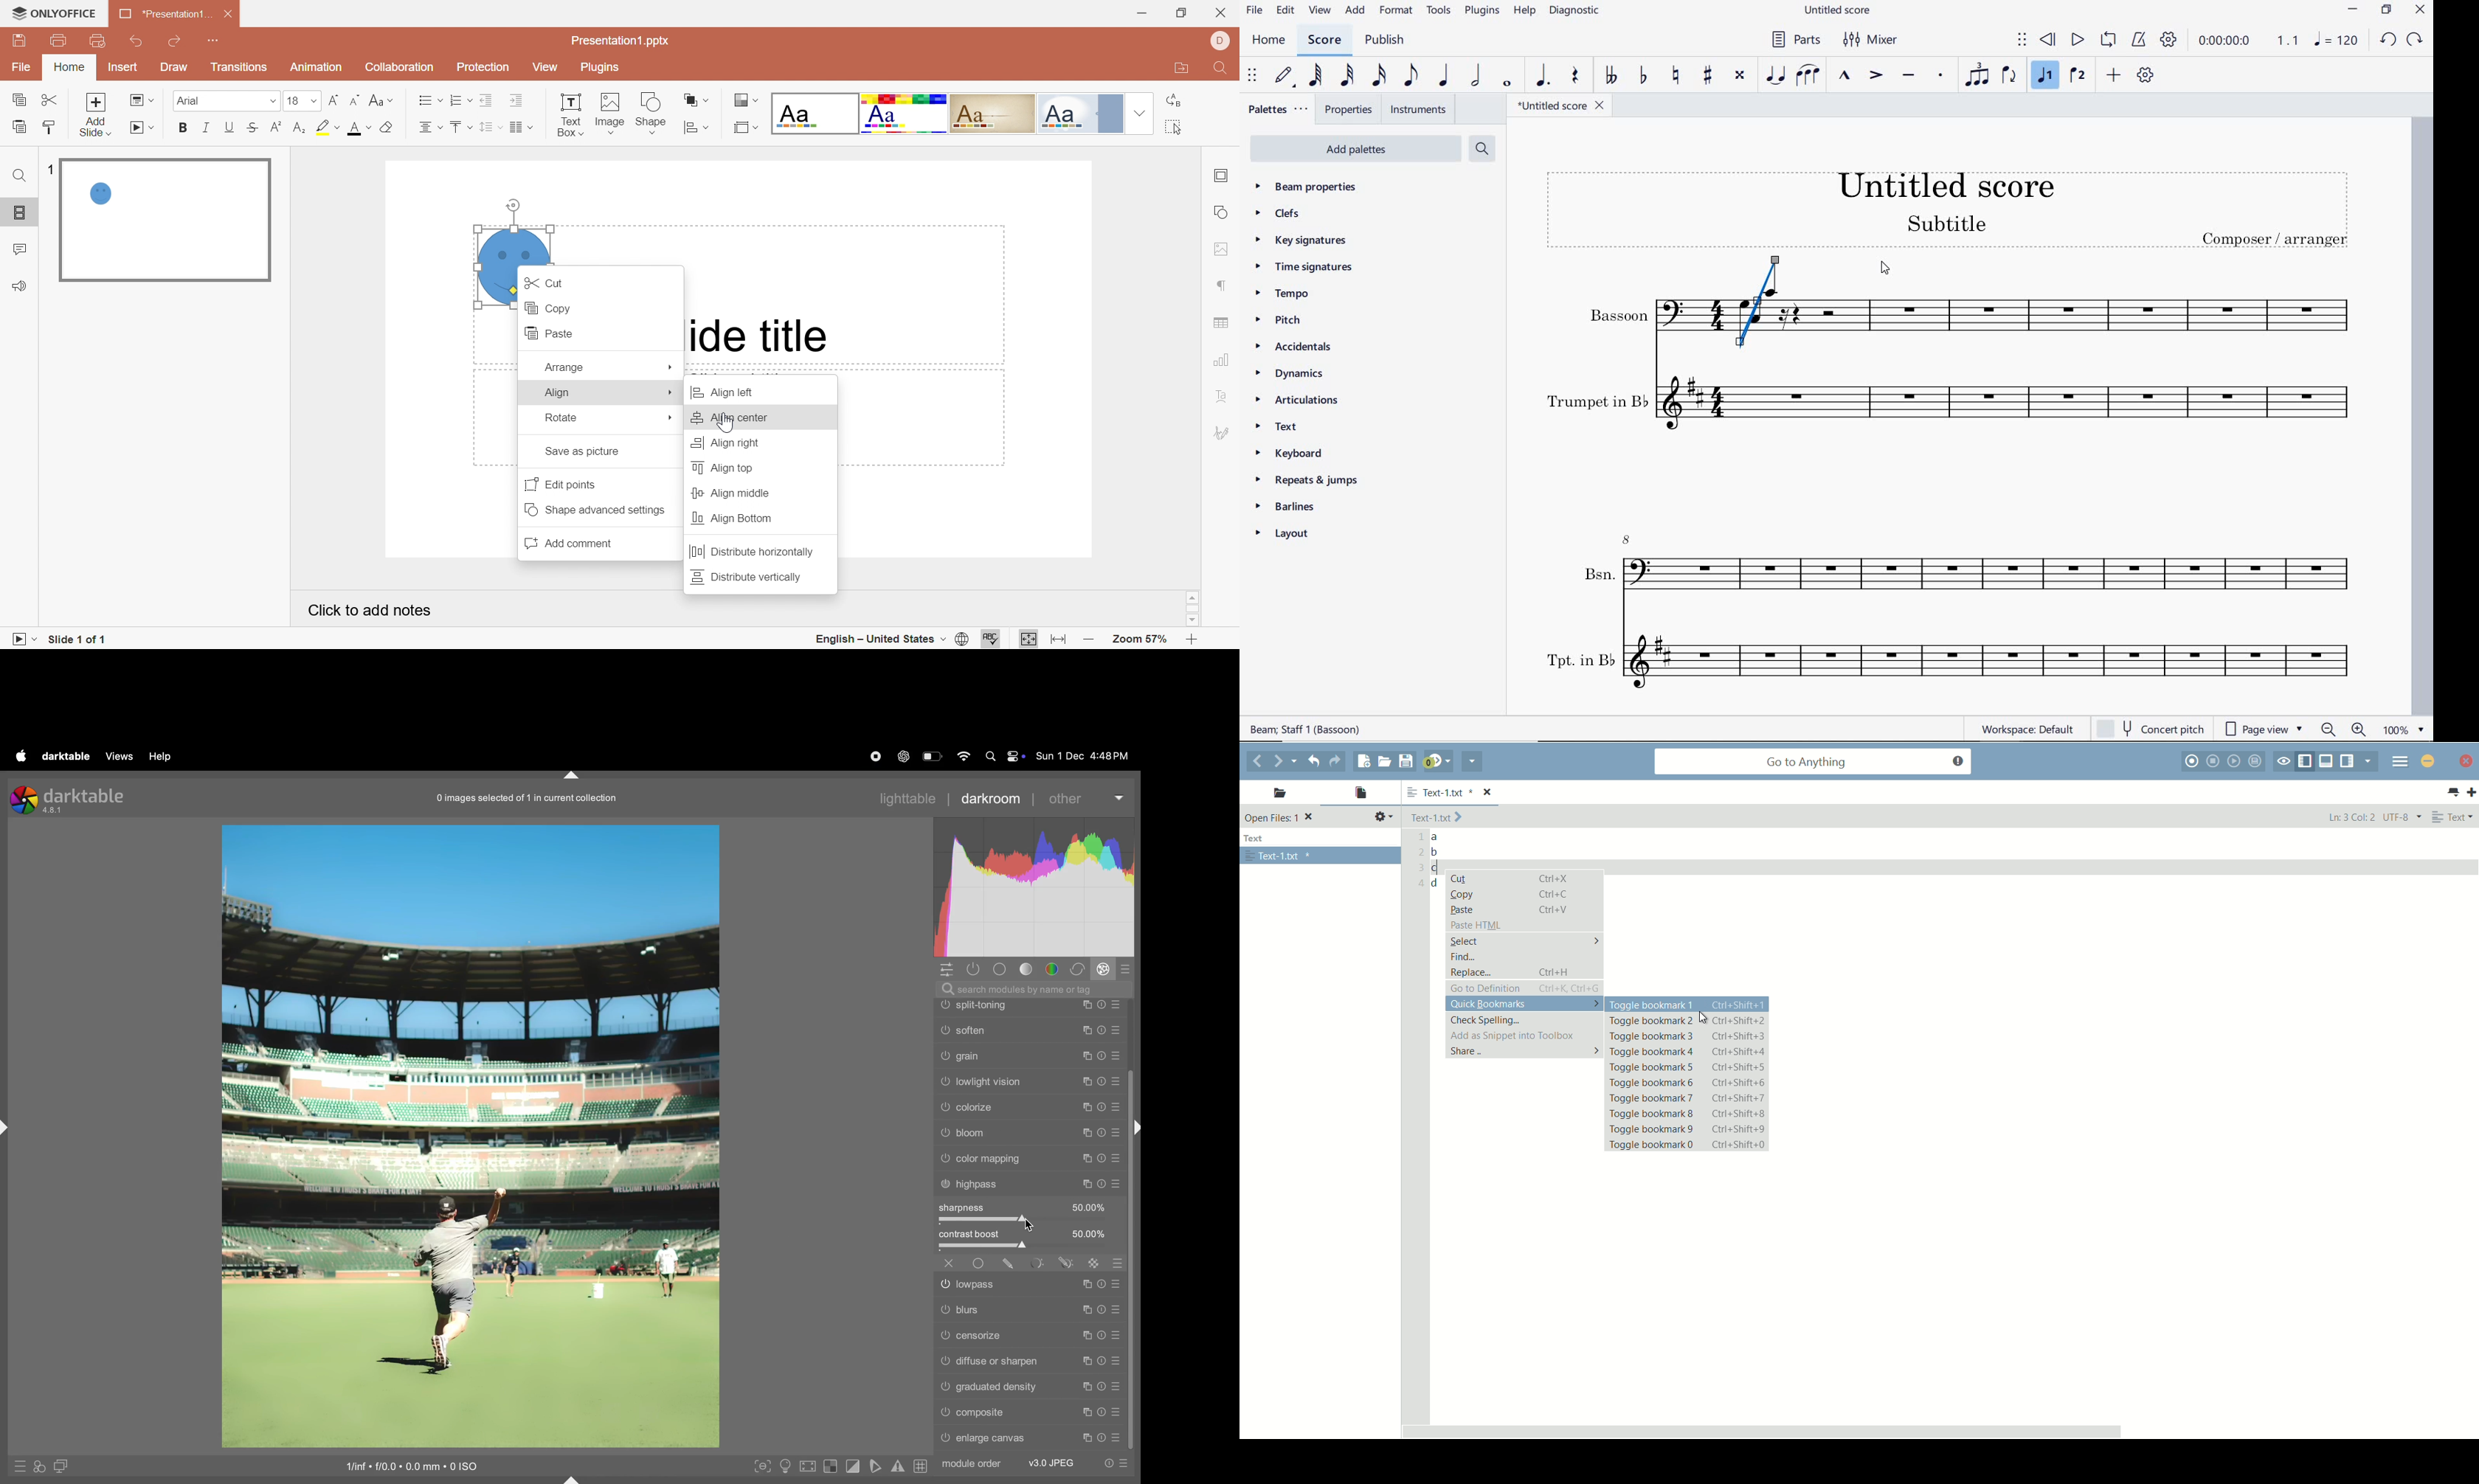 The width and height of the screenshot is (2492, 1484). I want to click on Find, so click(1219, 70).